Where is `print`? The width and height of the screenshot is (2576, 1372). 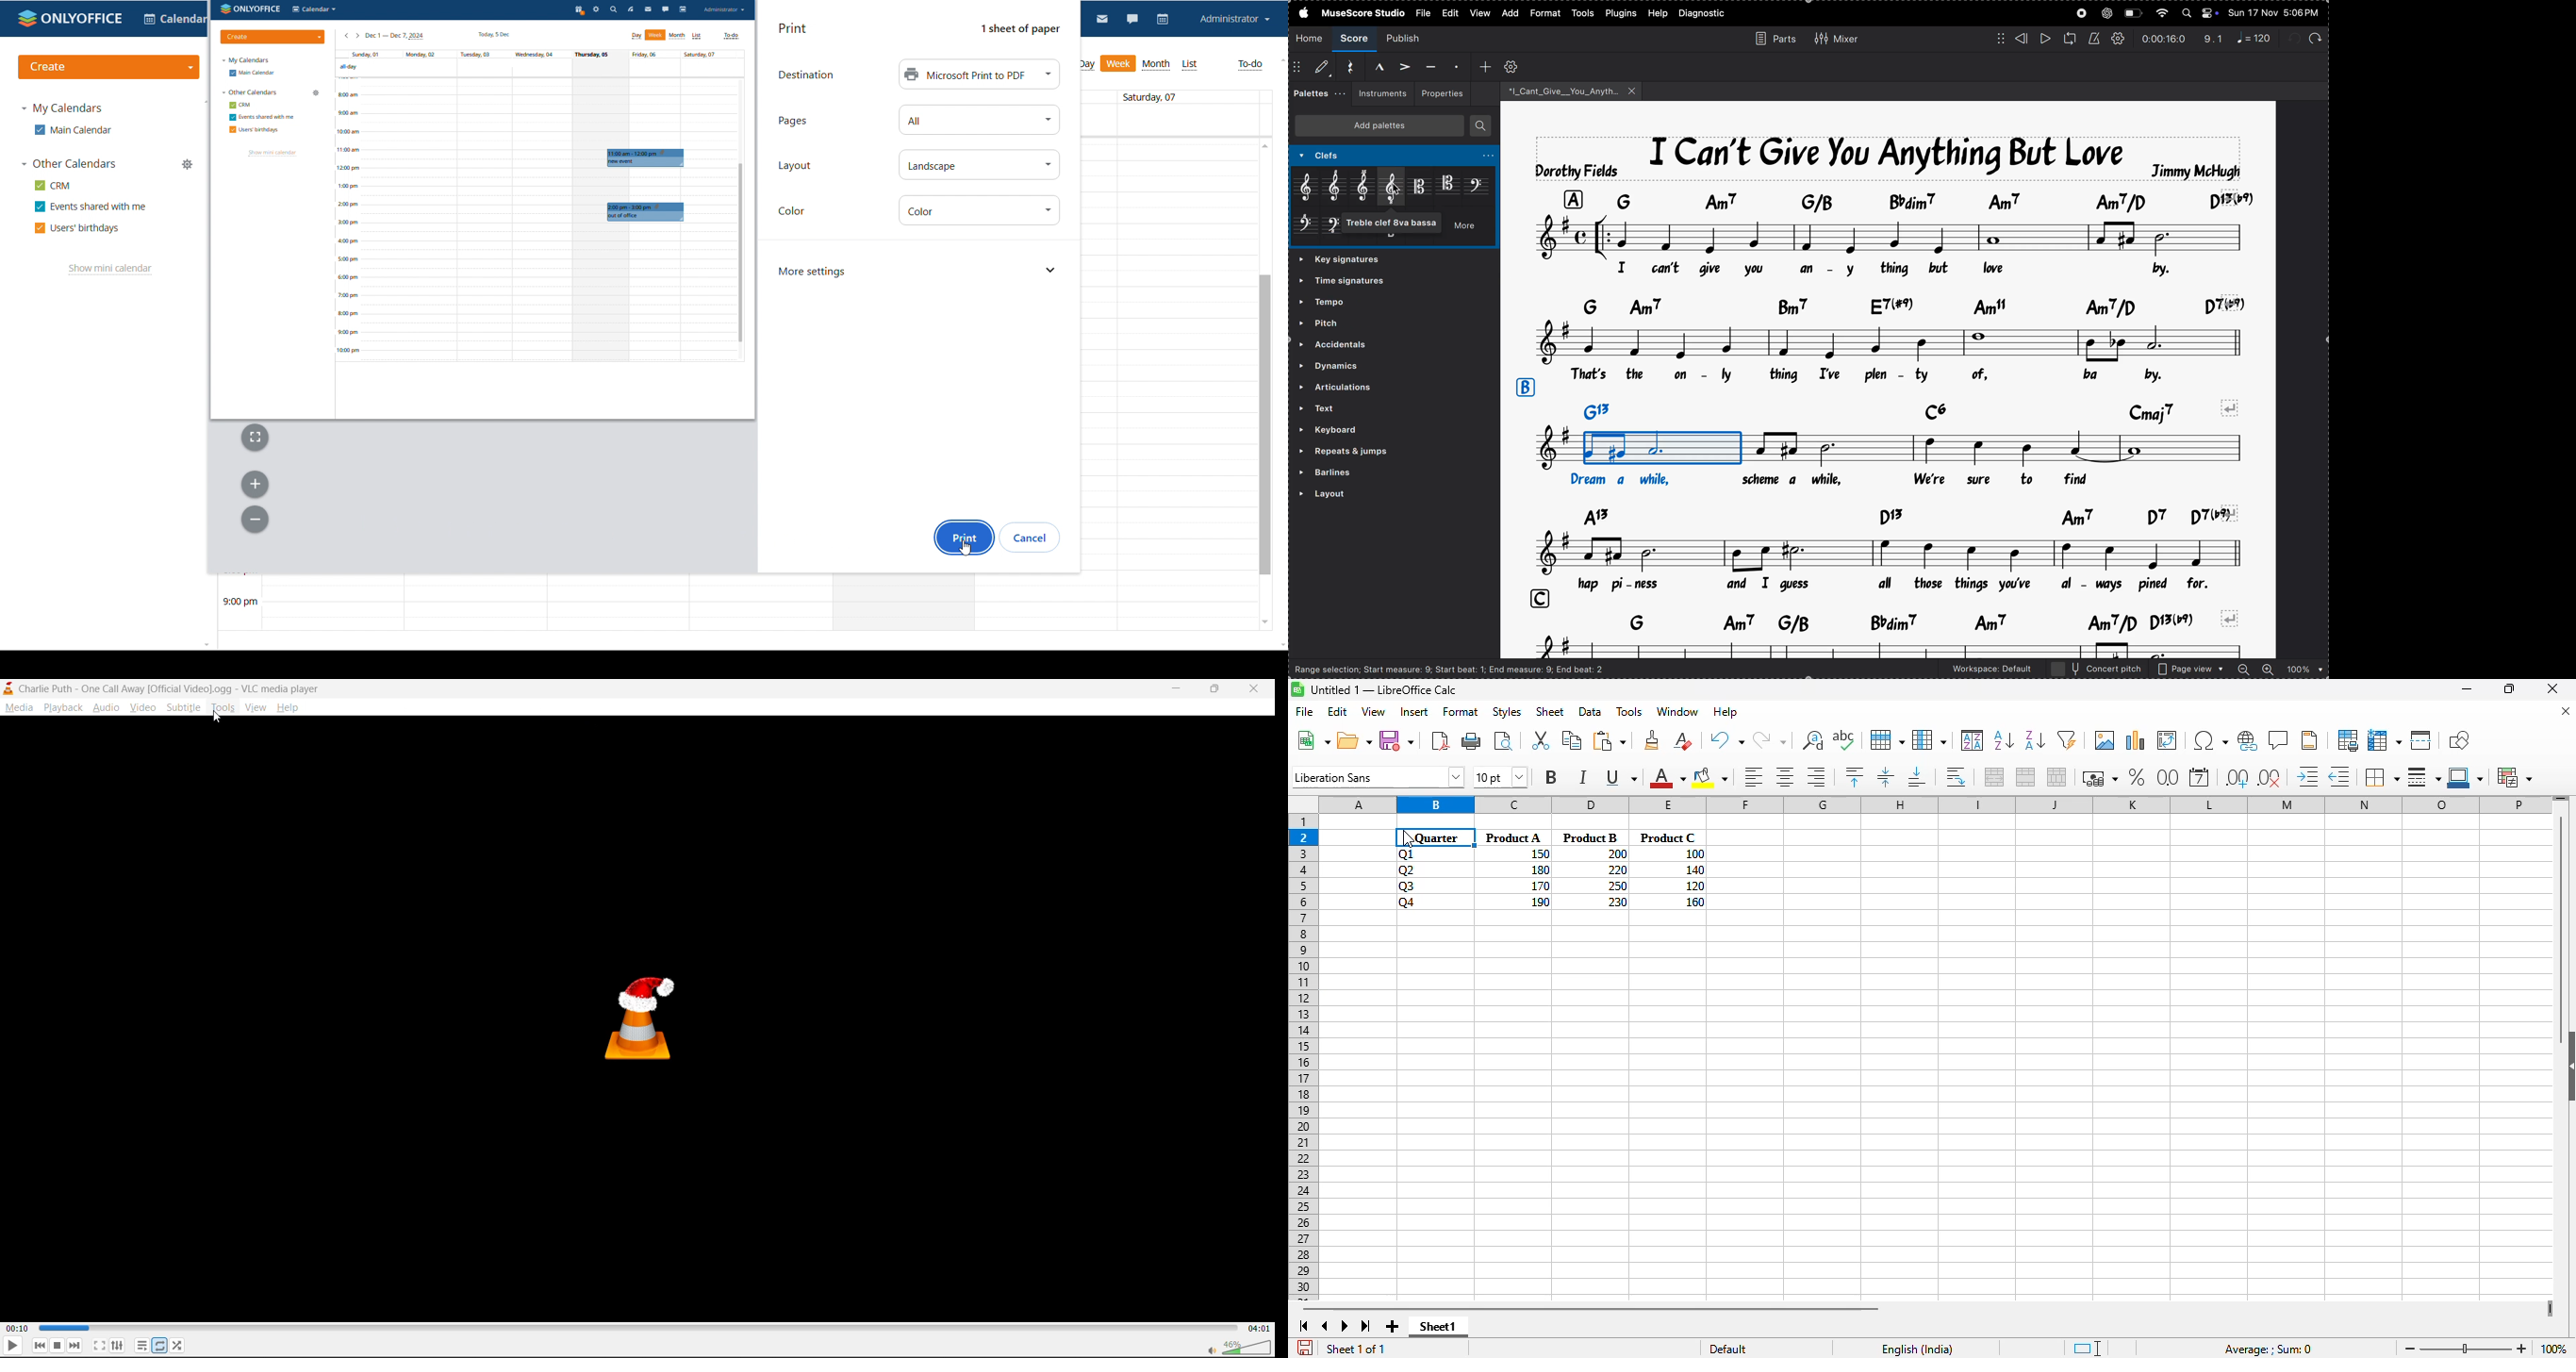
print is located at coordinates (1472, 740).